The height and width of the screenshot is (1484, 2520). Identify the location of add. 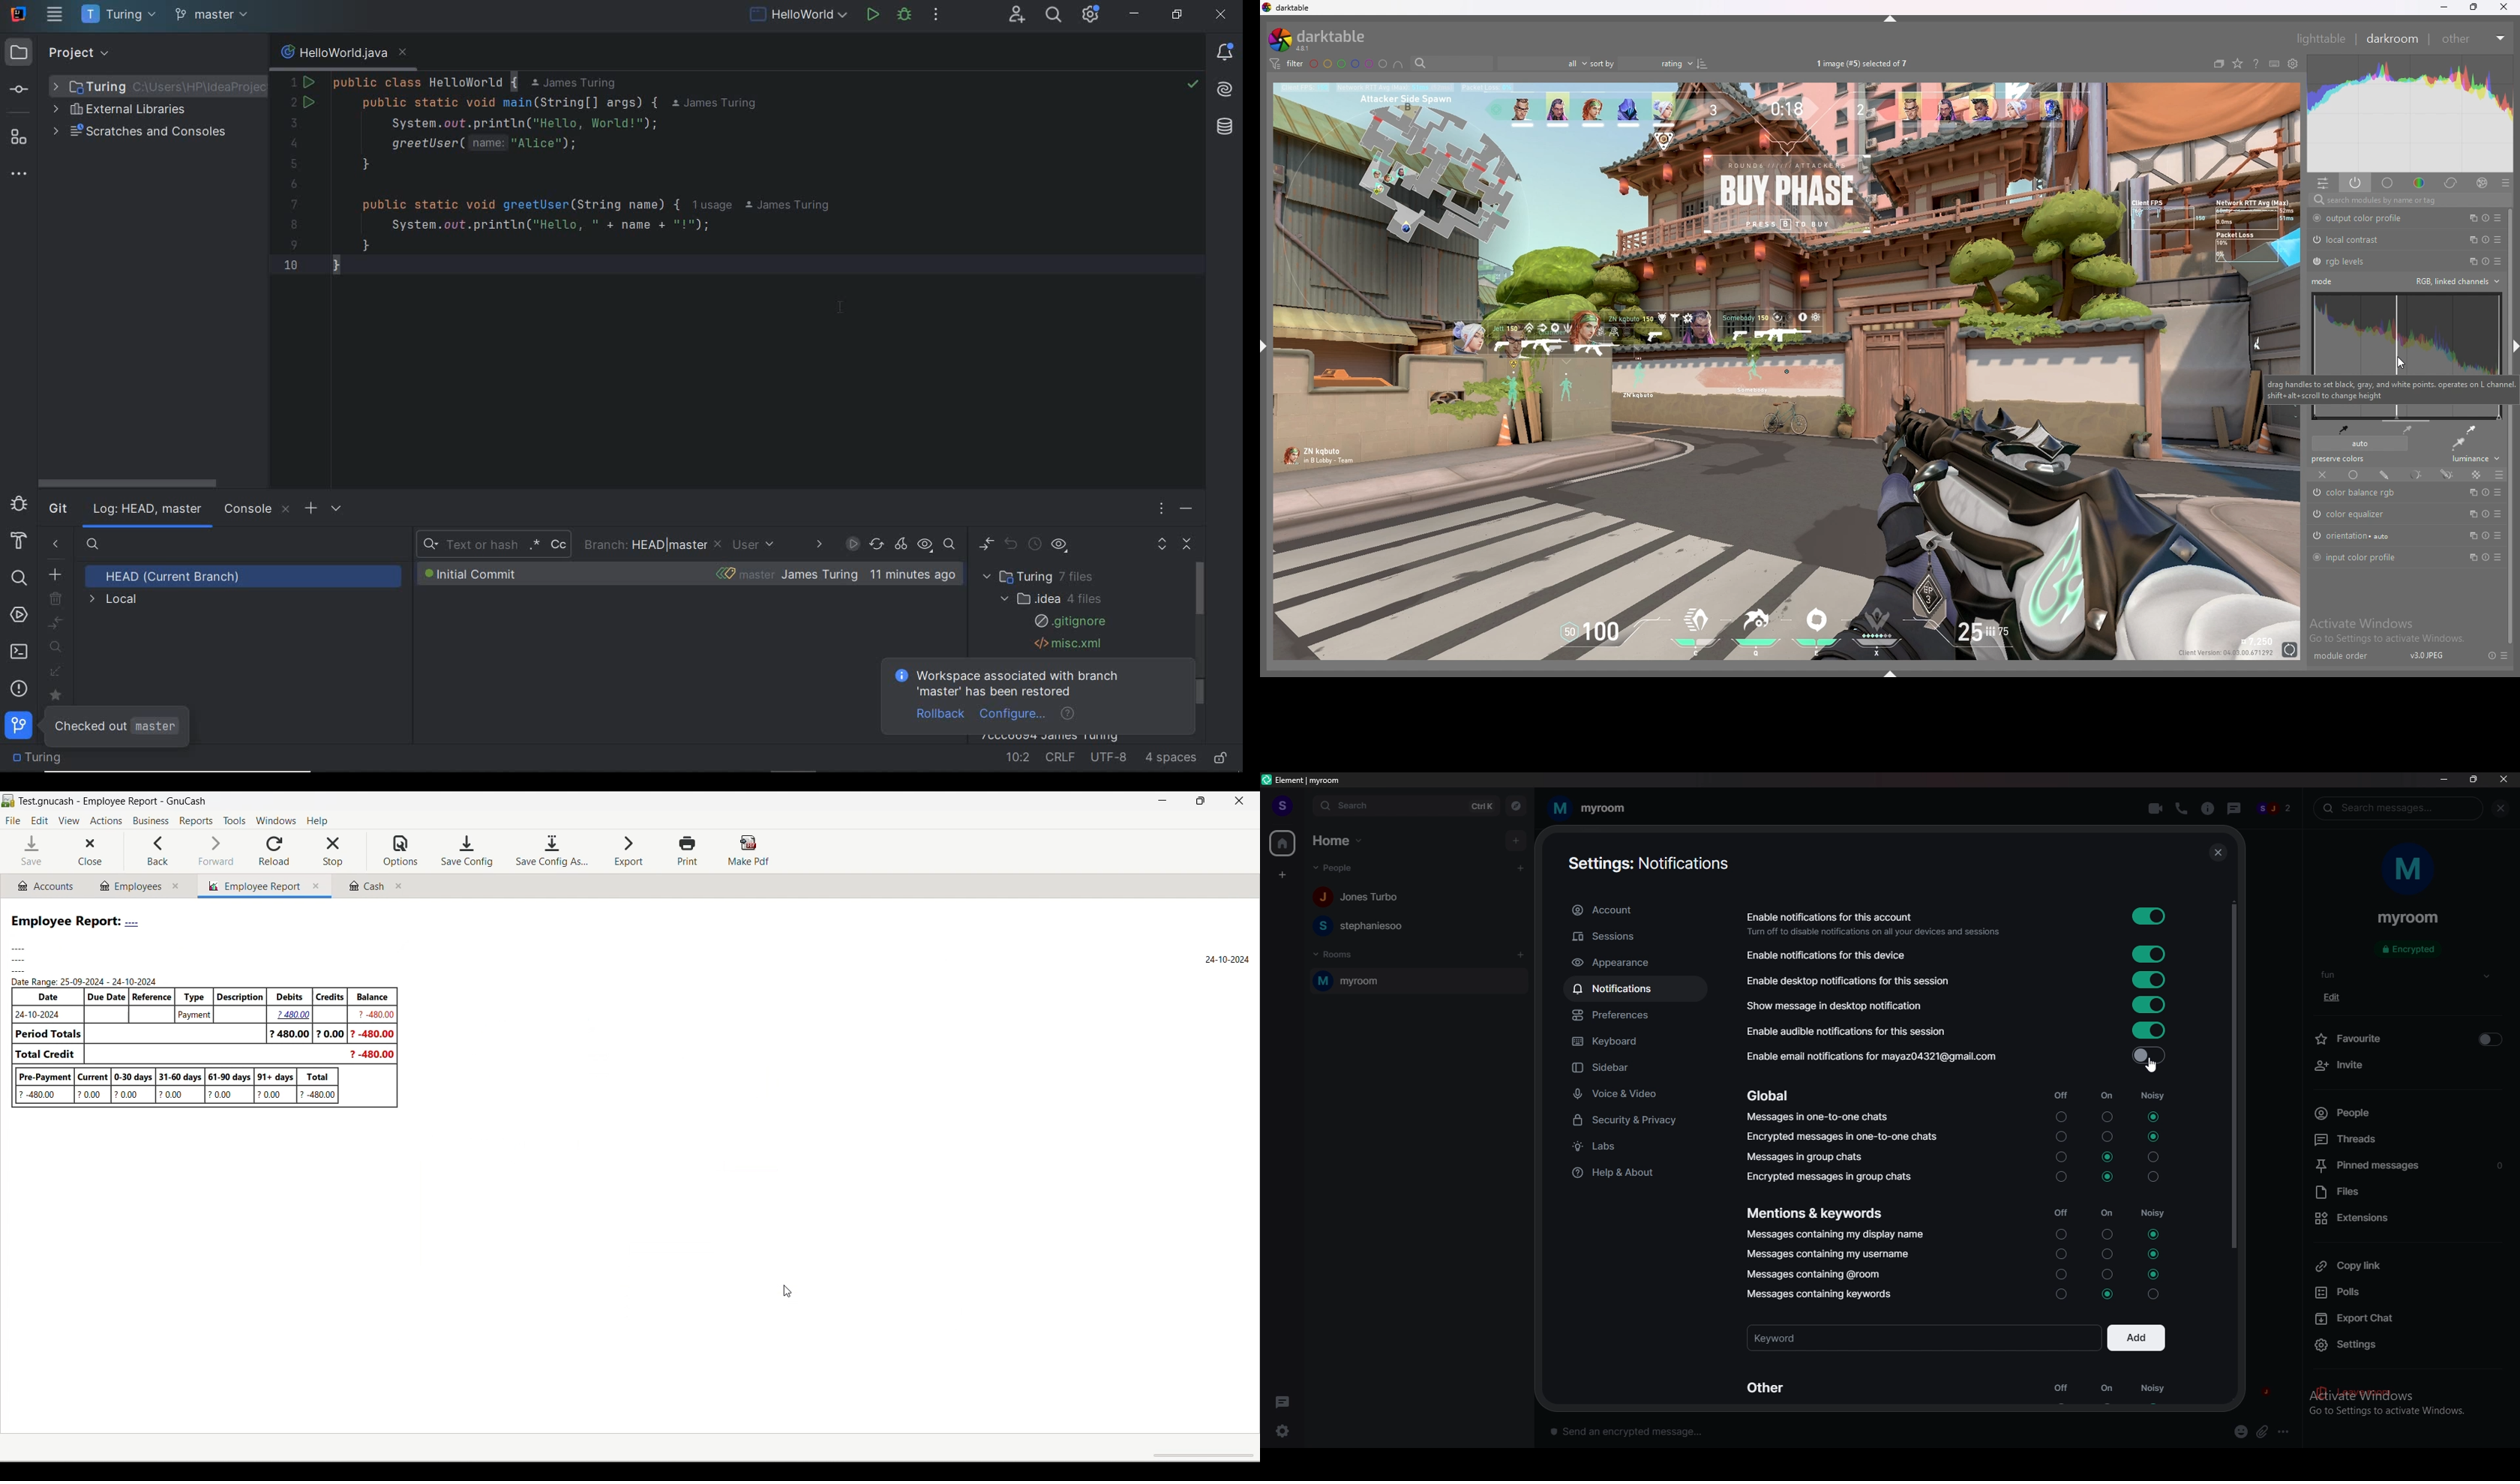
(2136, 1337).